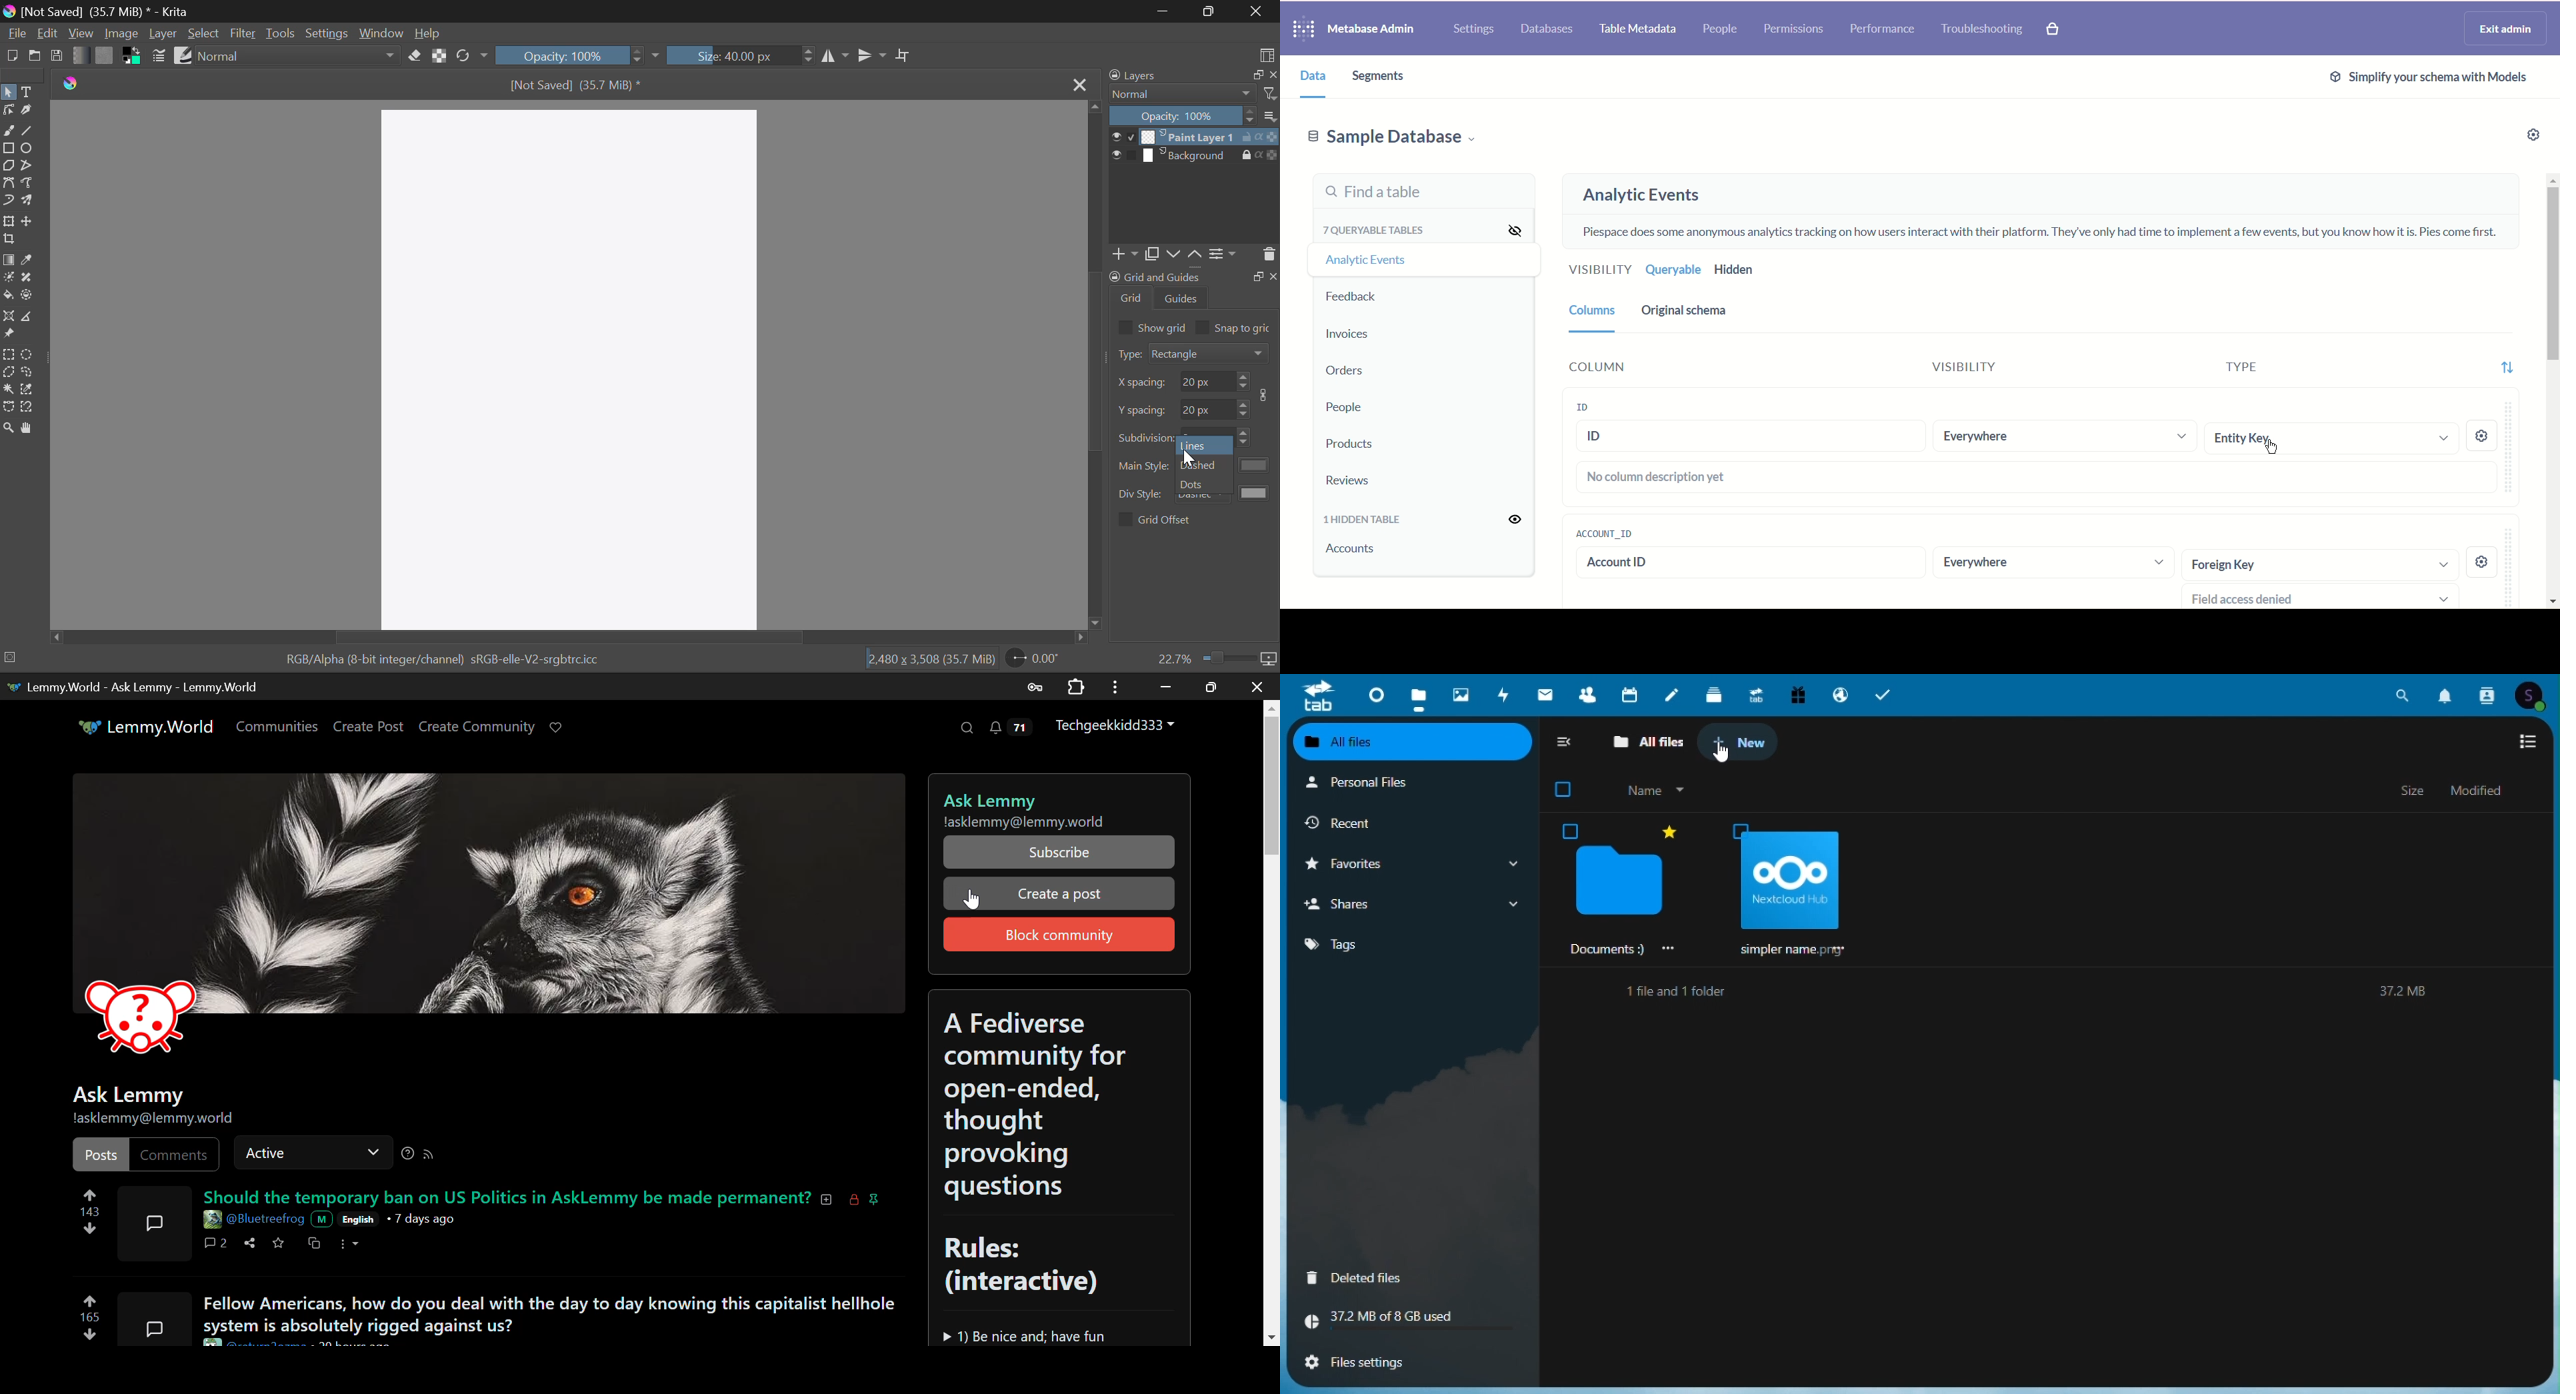  I want to click on Free trial, so click(1800, 693).